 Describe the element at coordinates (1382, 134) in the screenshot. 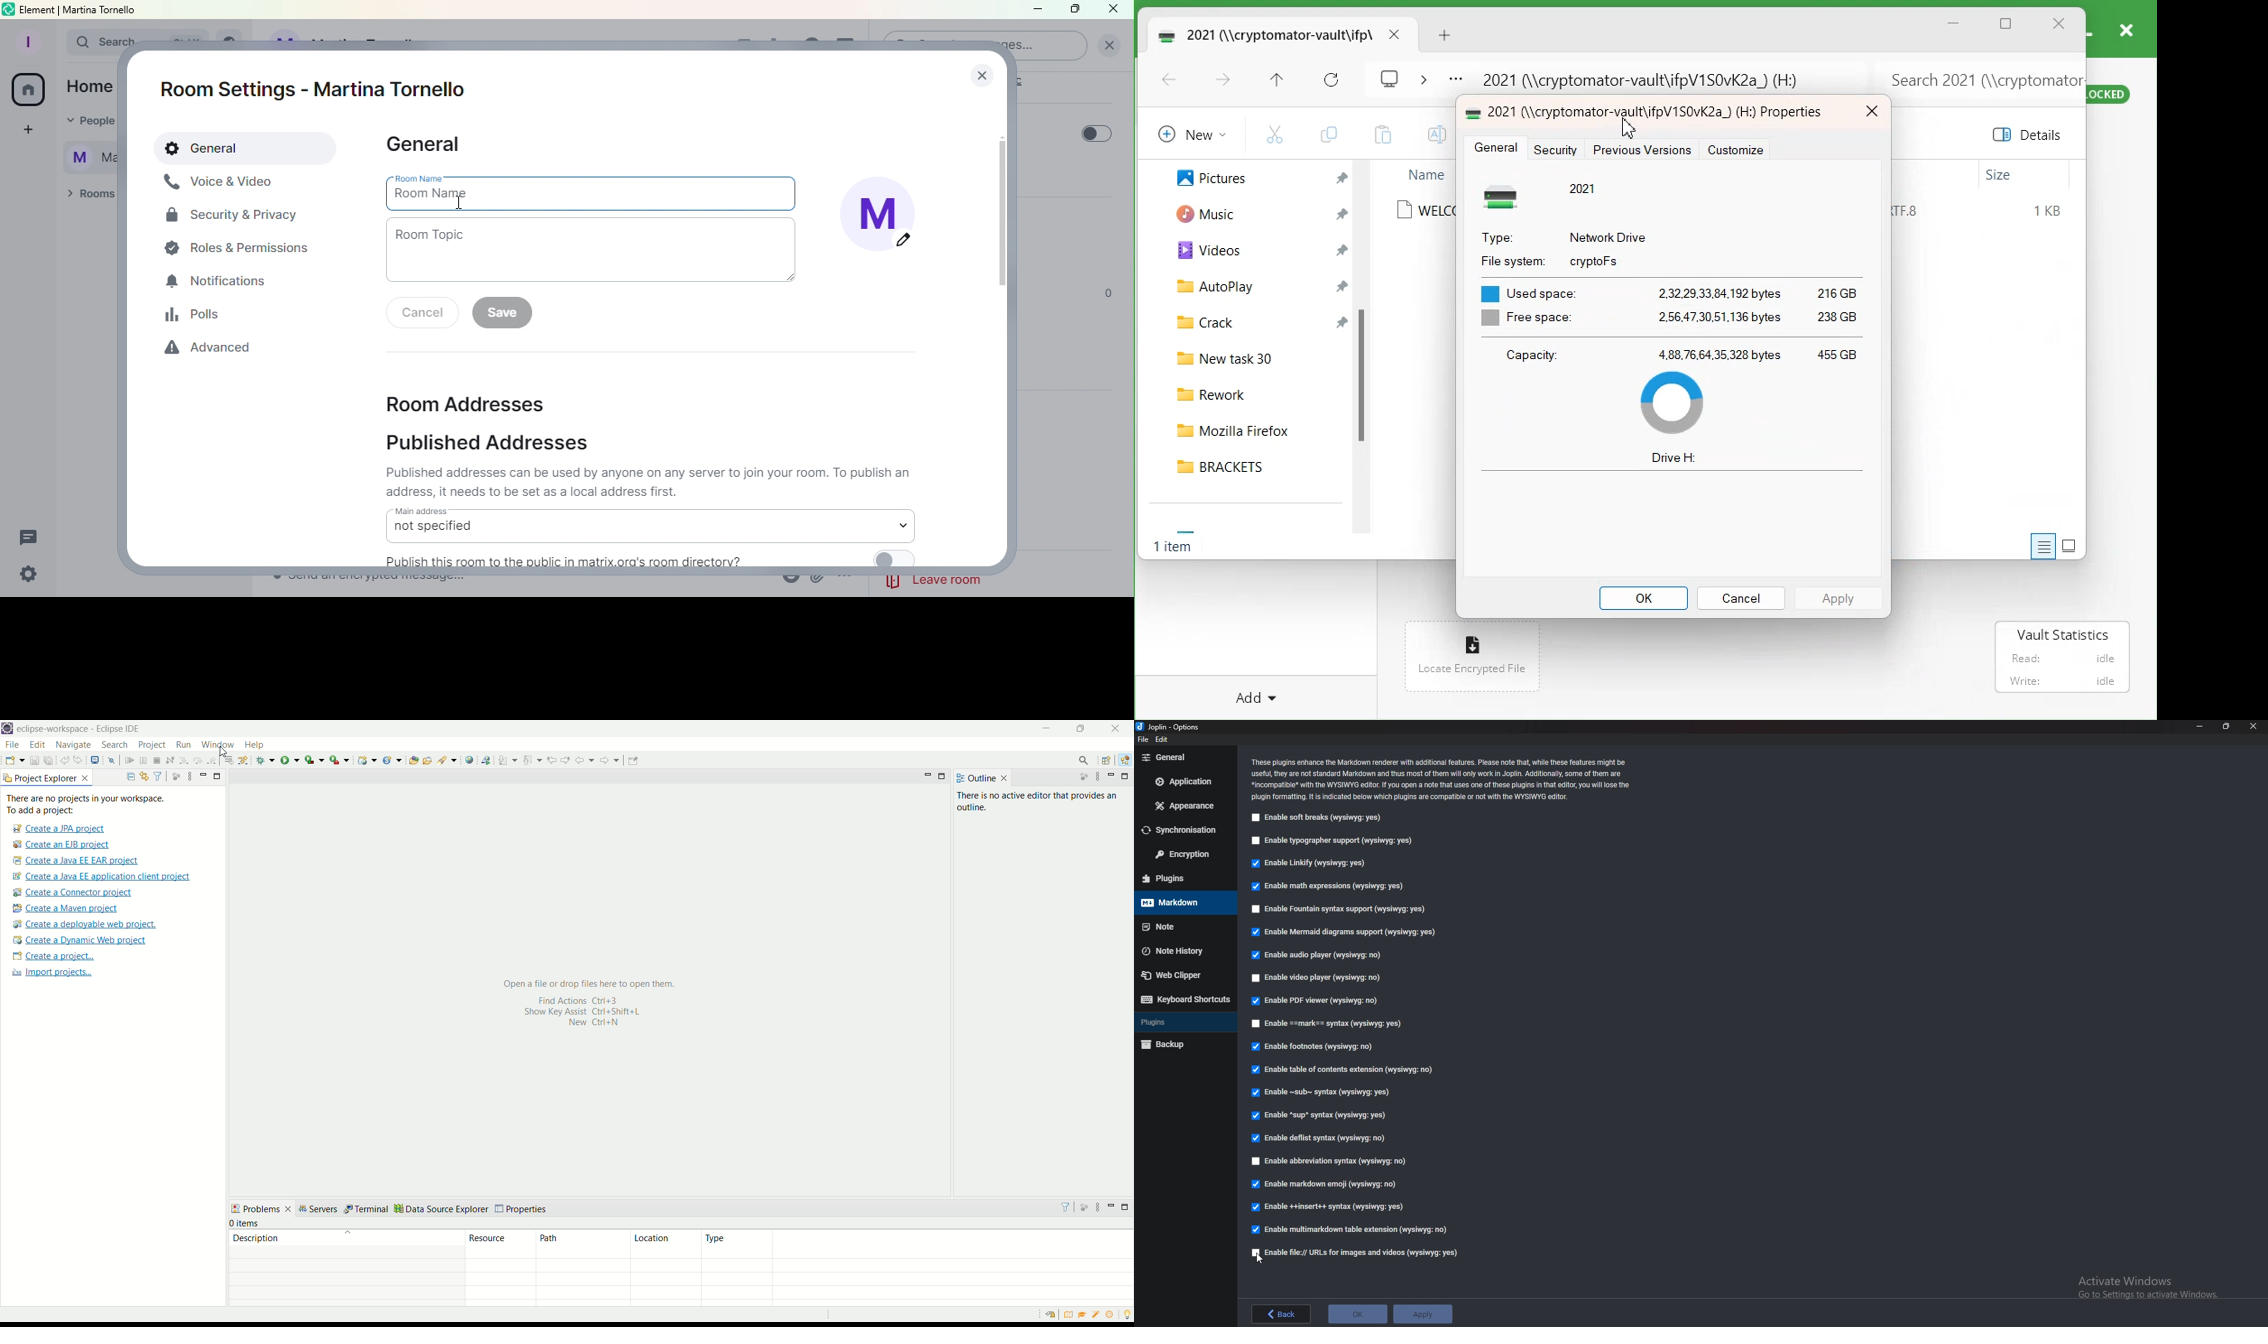

I see `Paste` at that location.